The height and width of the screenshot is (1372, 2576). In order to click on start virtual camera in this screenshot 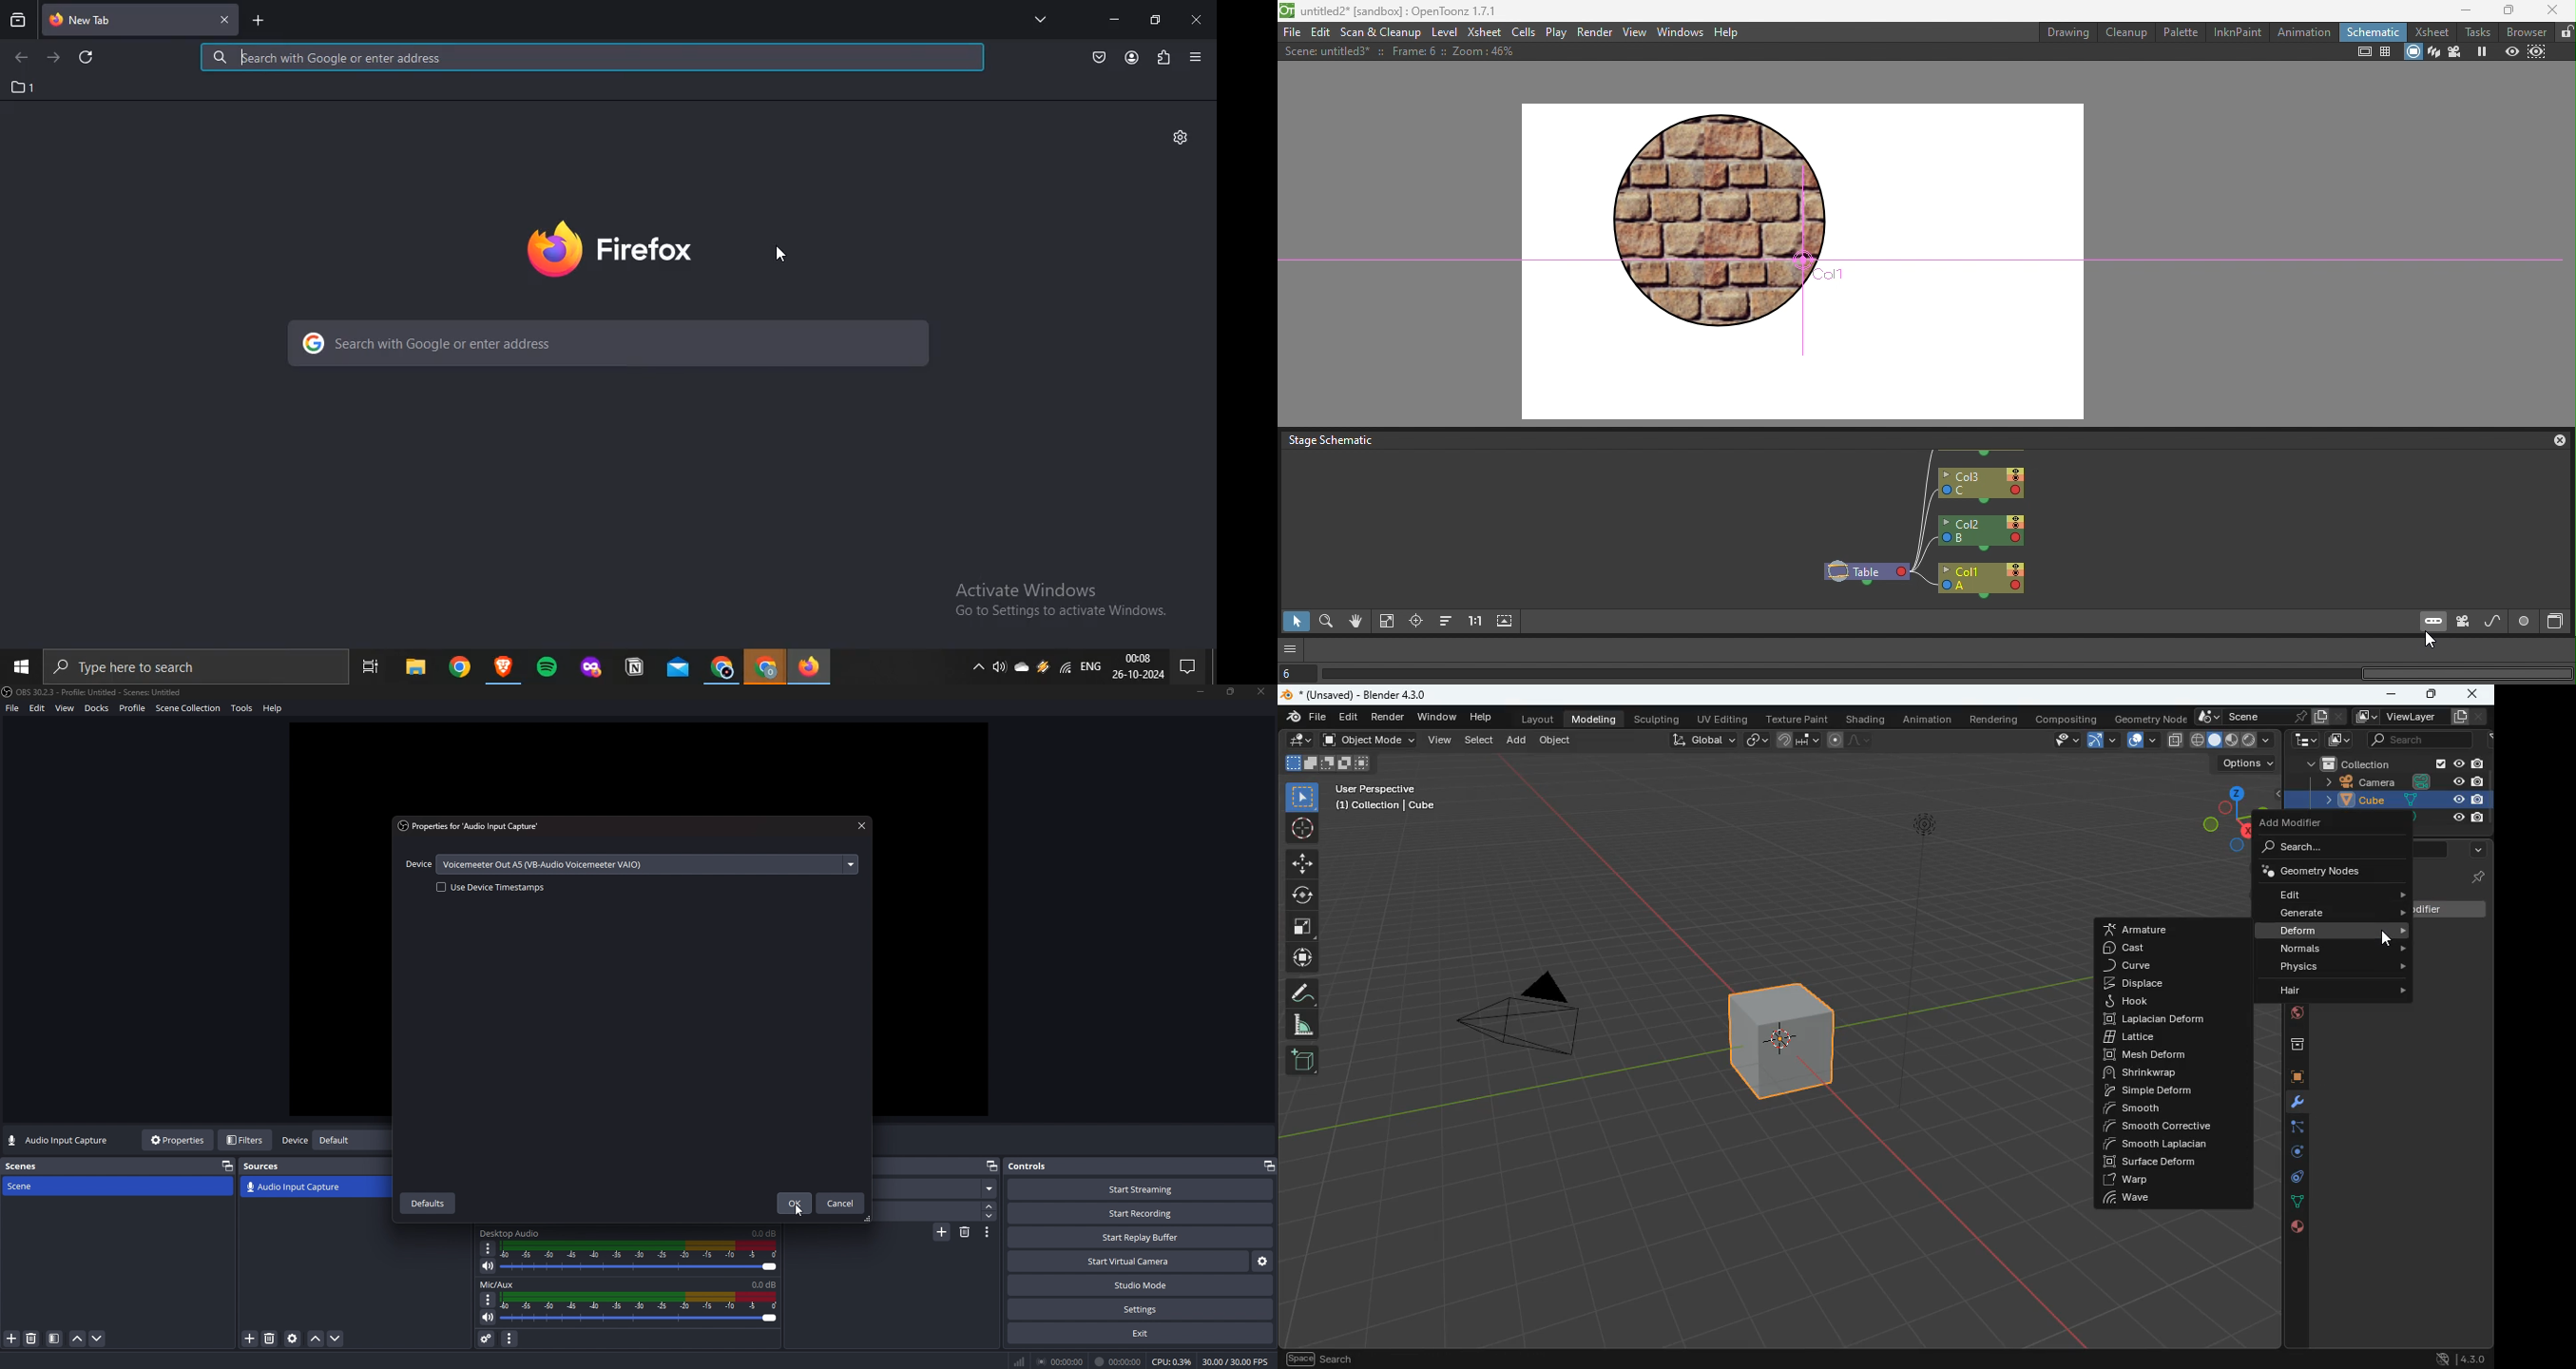, I will do `click(1128, 1262)`.